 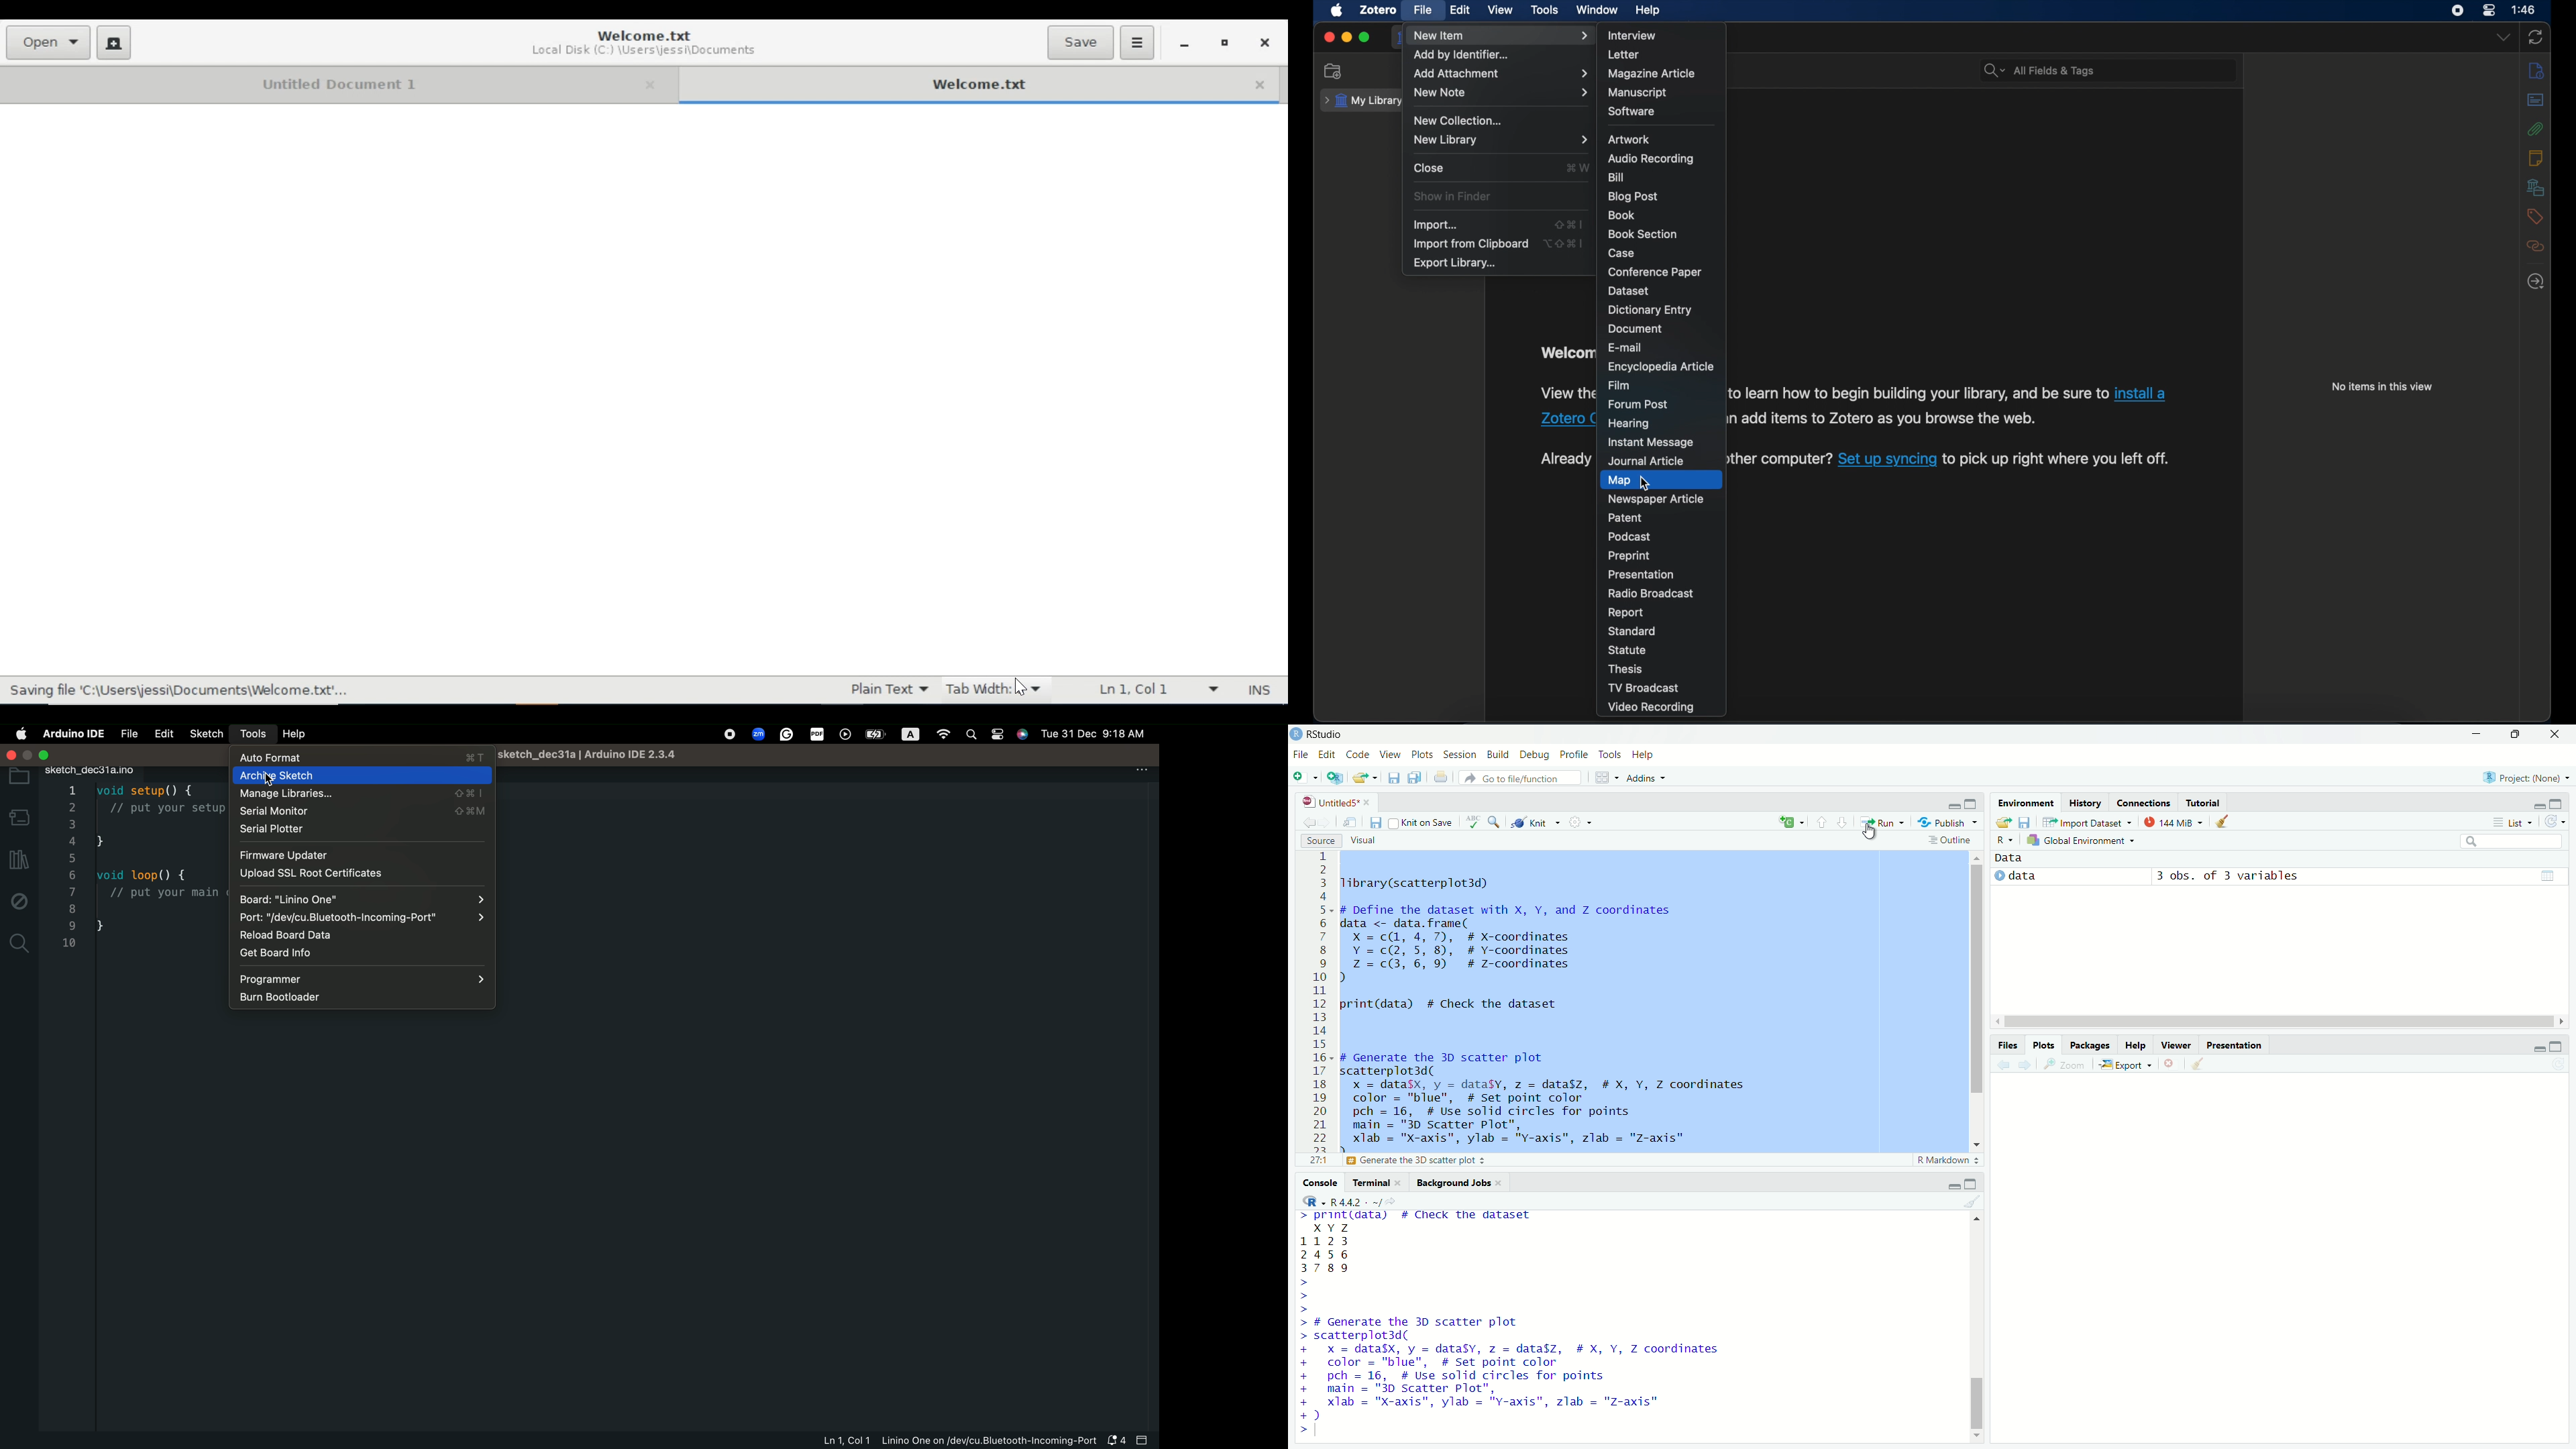 I want to click on code, so click(x=1358, y=755).